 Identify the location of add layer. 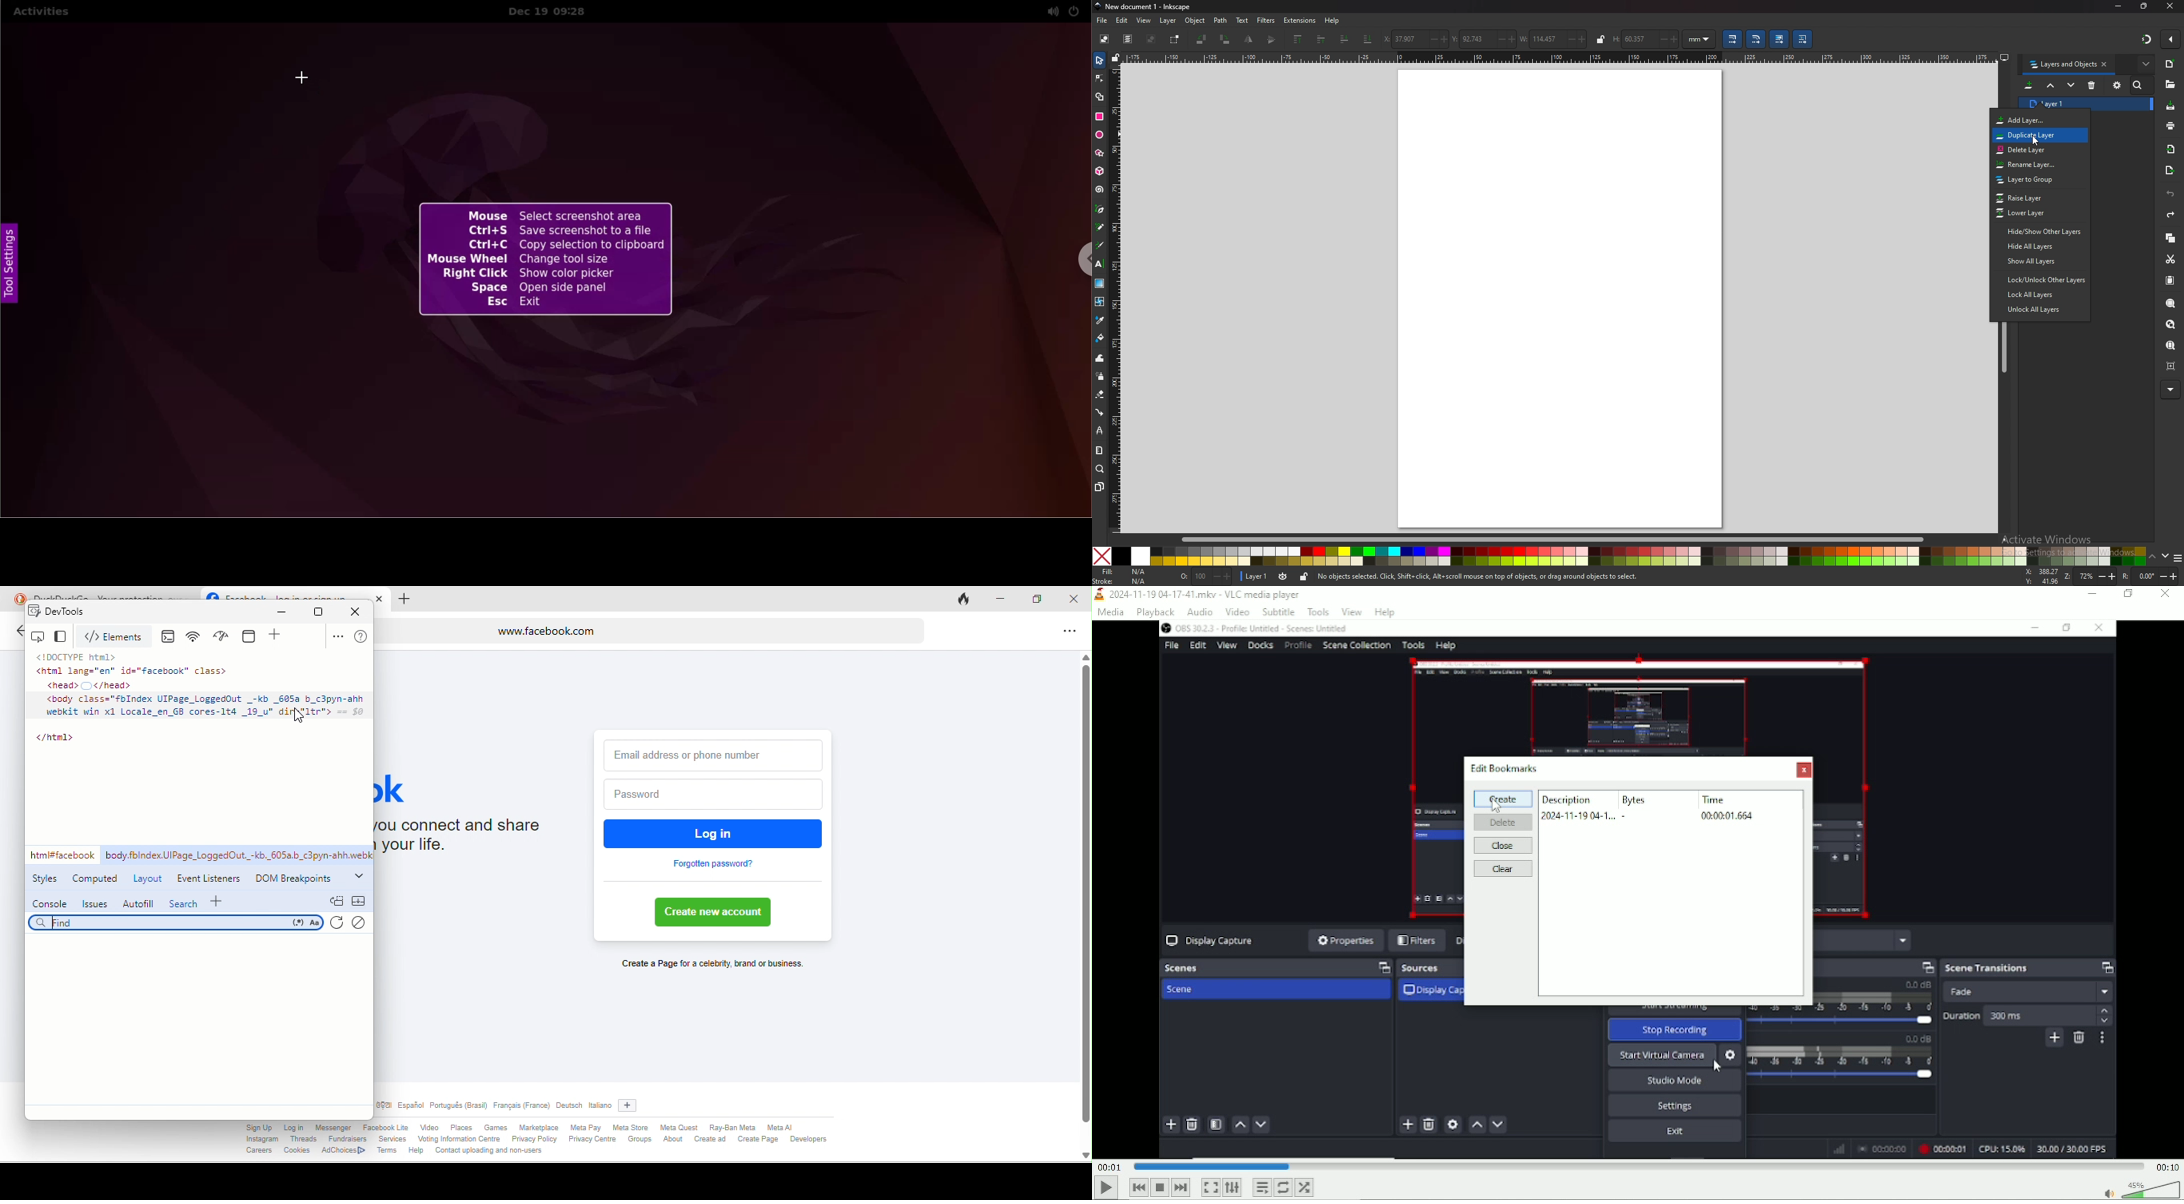
(2033, 120).